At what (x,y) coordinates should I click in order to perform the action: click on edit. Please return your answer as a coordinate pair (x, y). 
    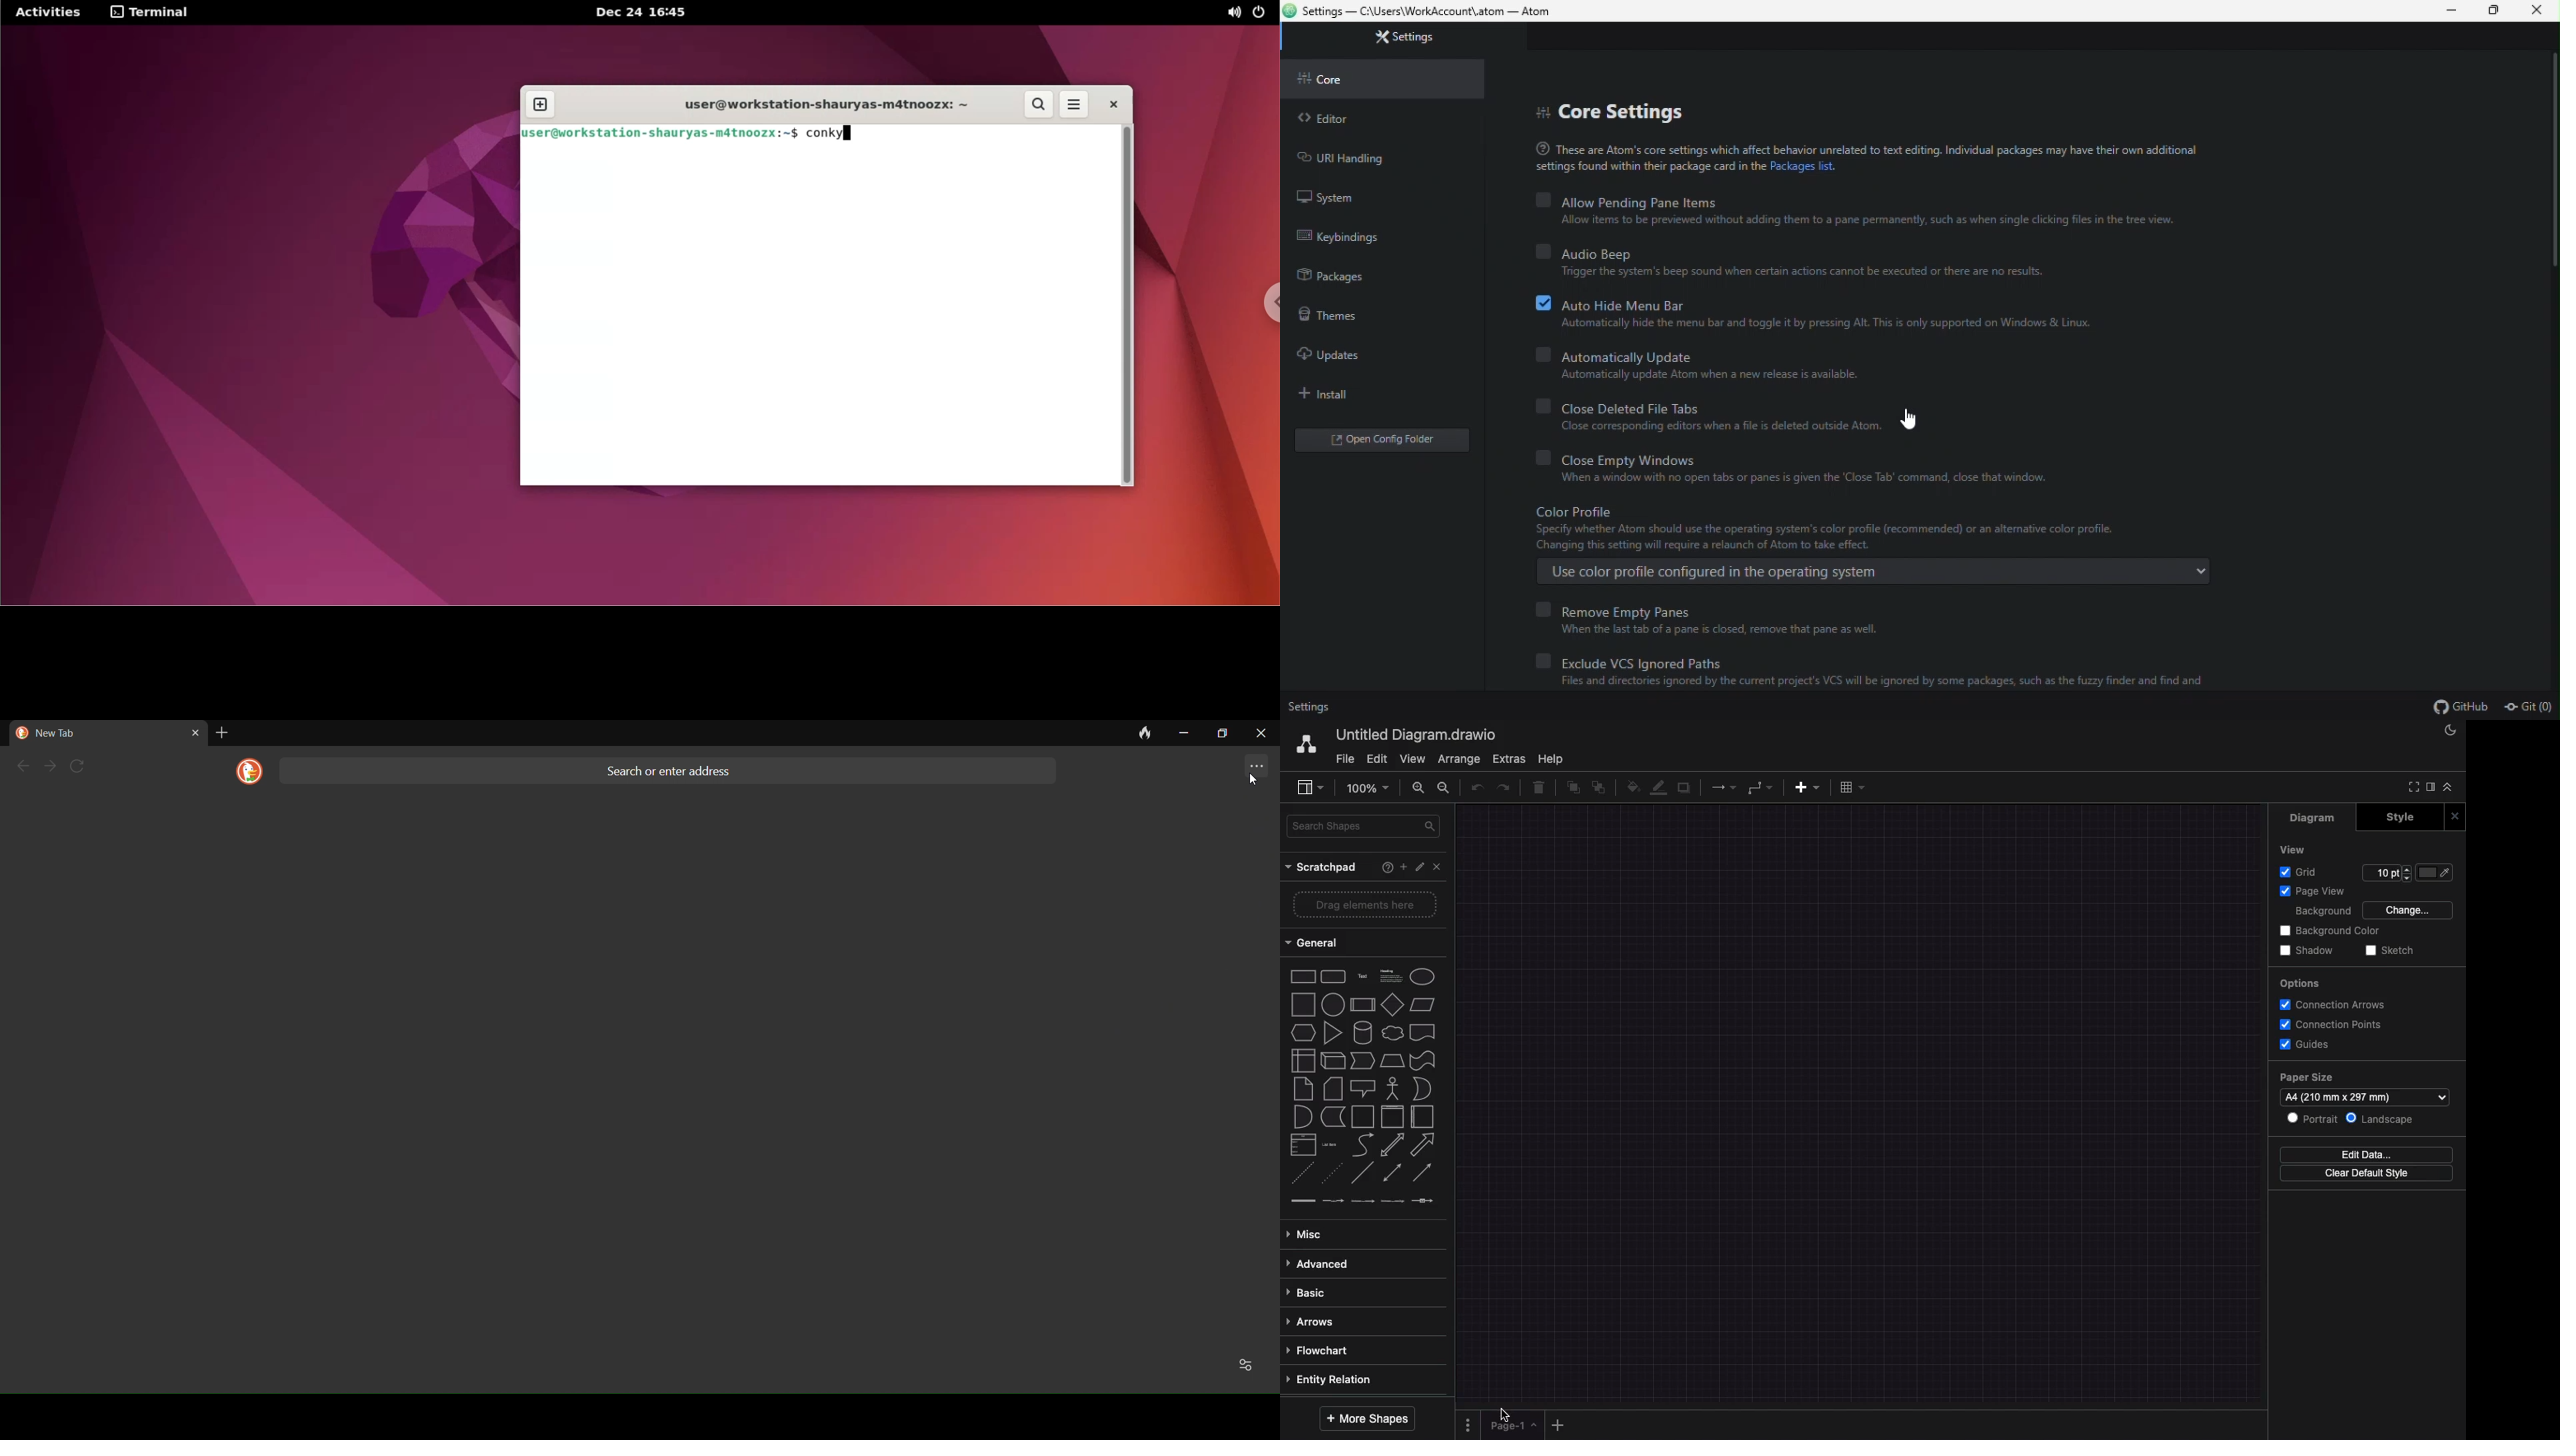
    Looking at the image, I should click on (1376, 759).